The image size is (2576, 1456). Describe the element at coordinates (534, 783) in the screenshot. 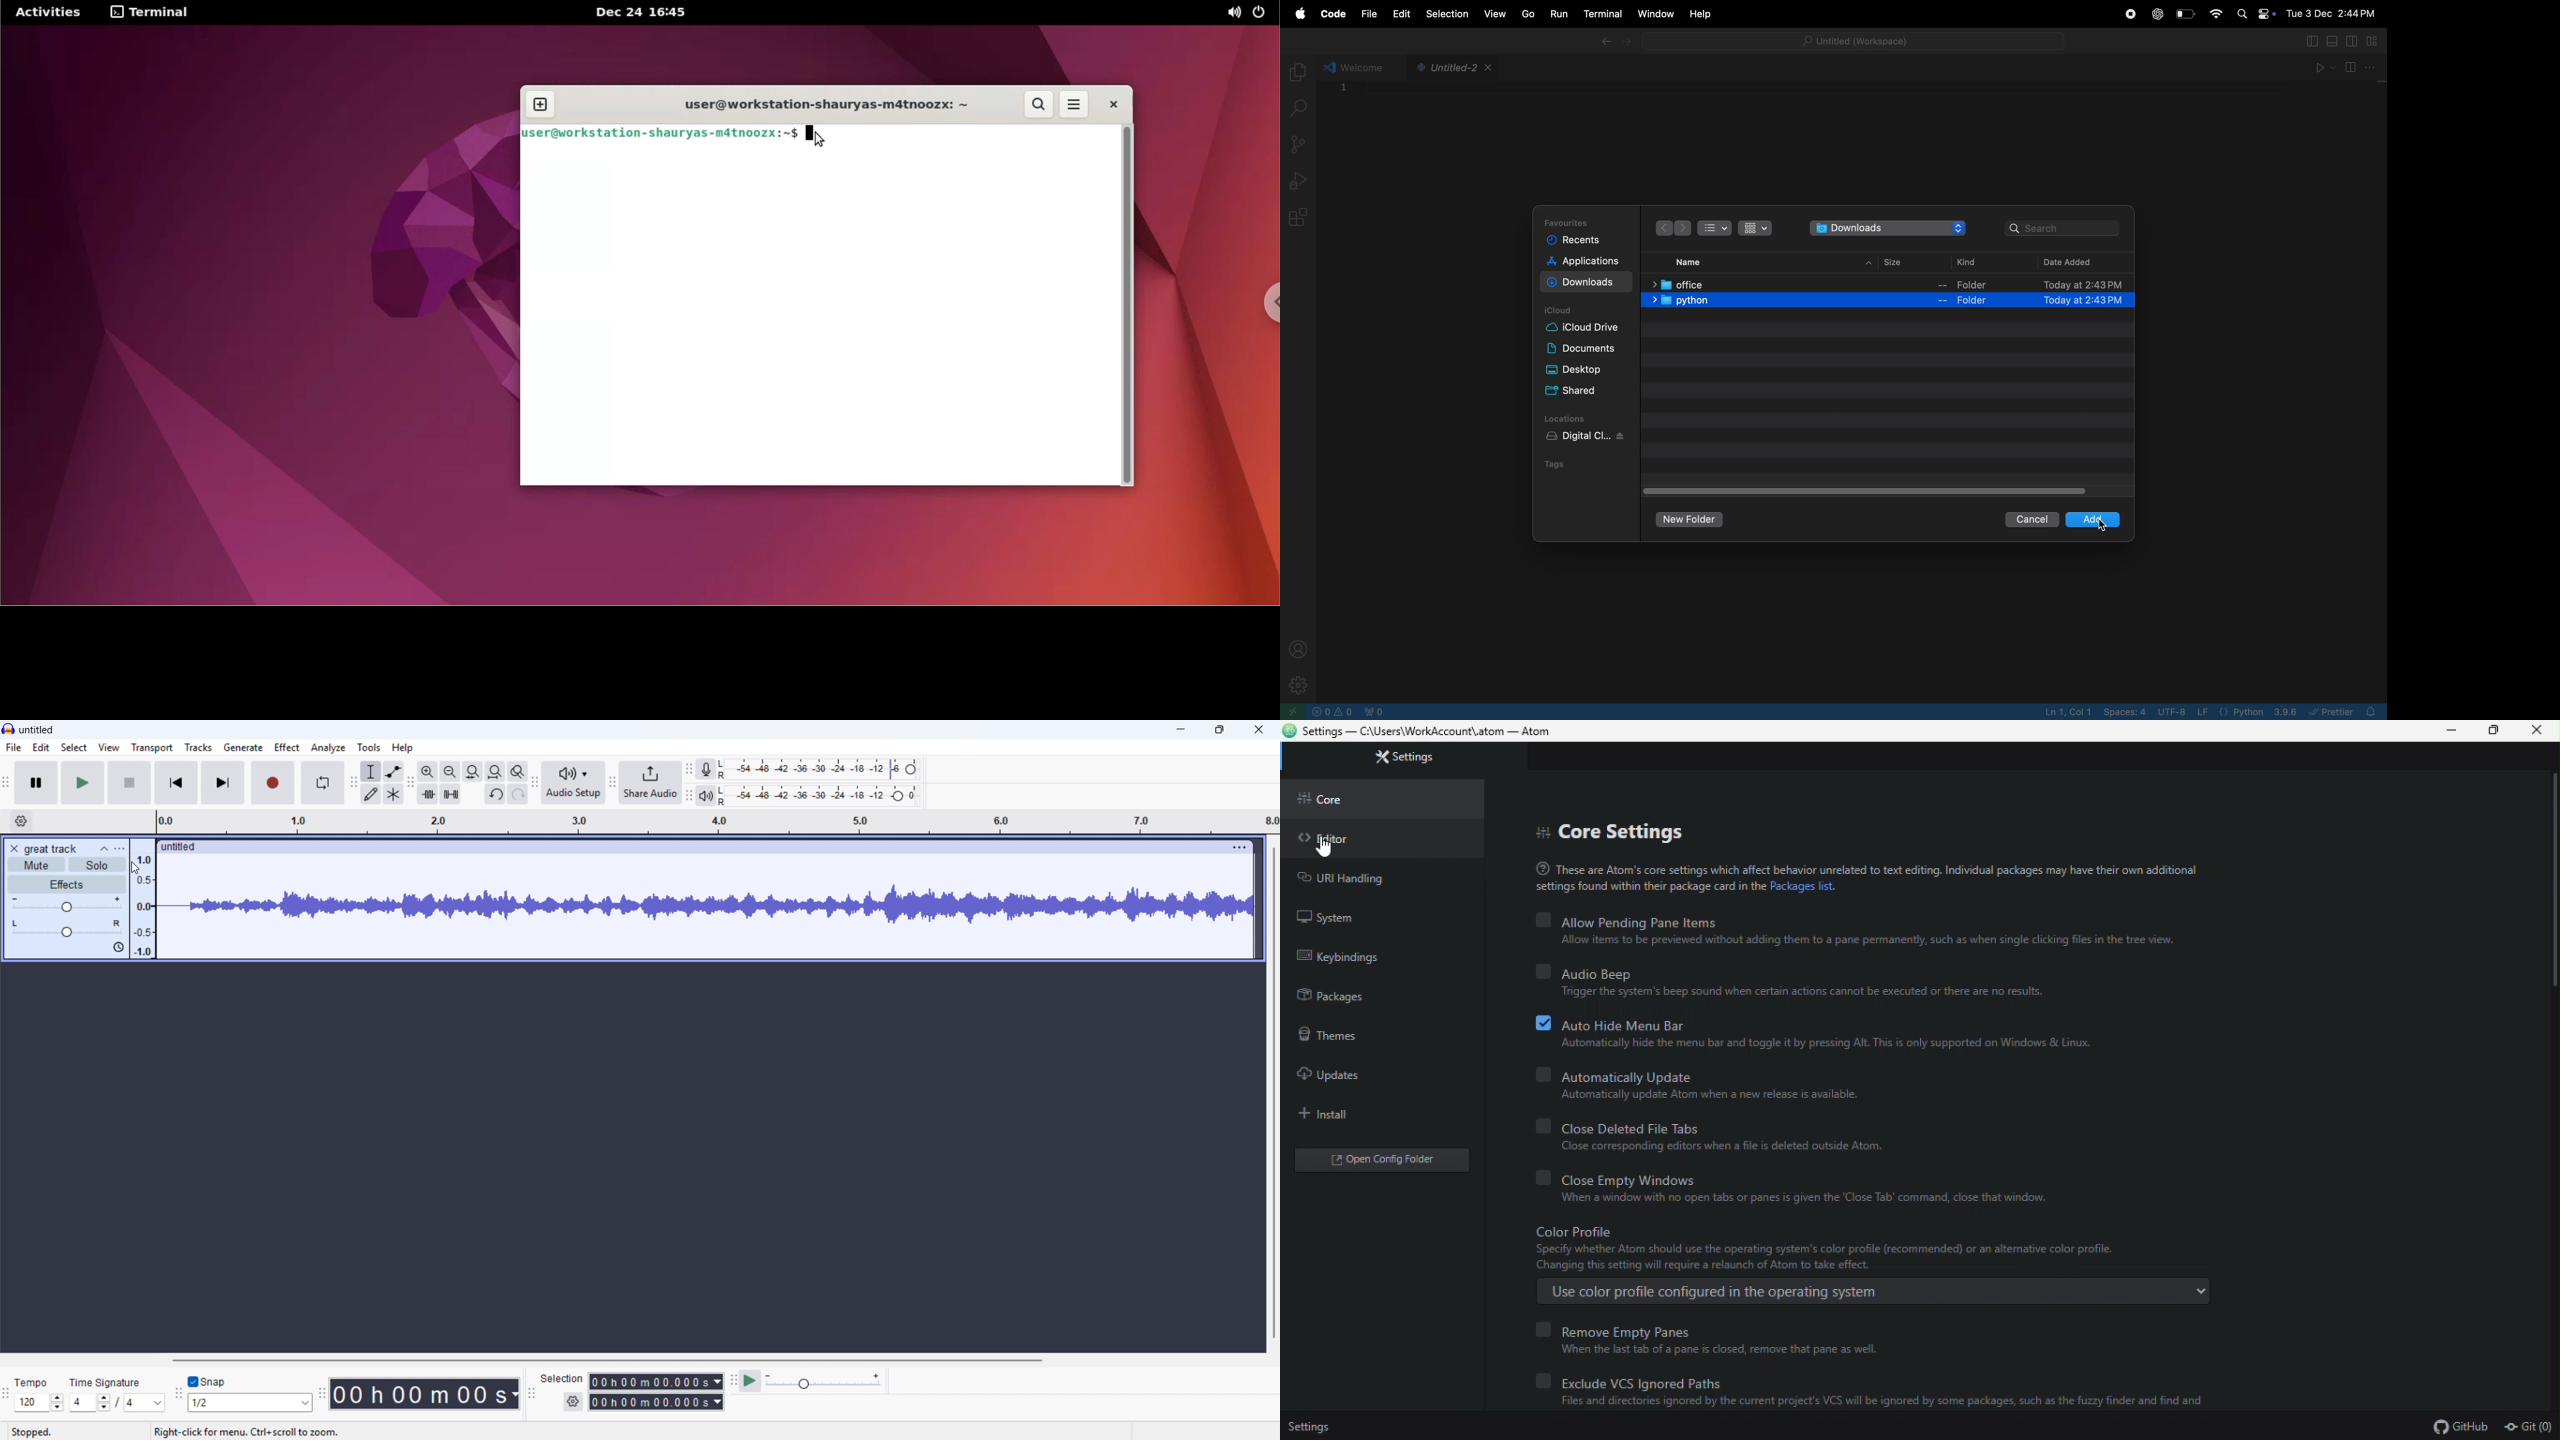

I see `Audio setup toolbar ` at that location.